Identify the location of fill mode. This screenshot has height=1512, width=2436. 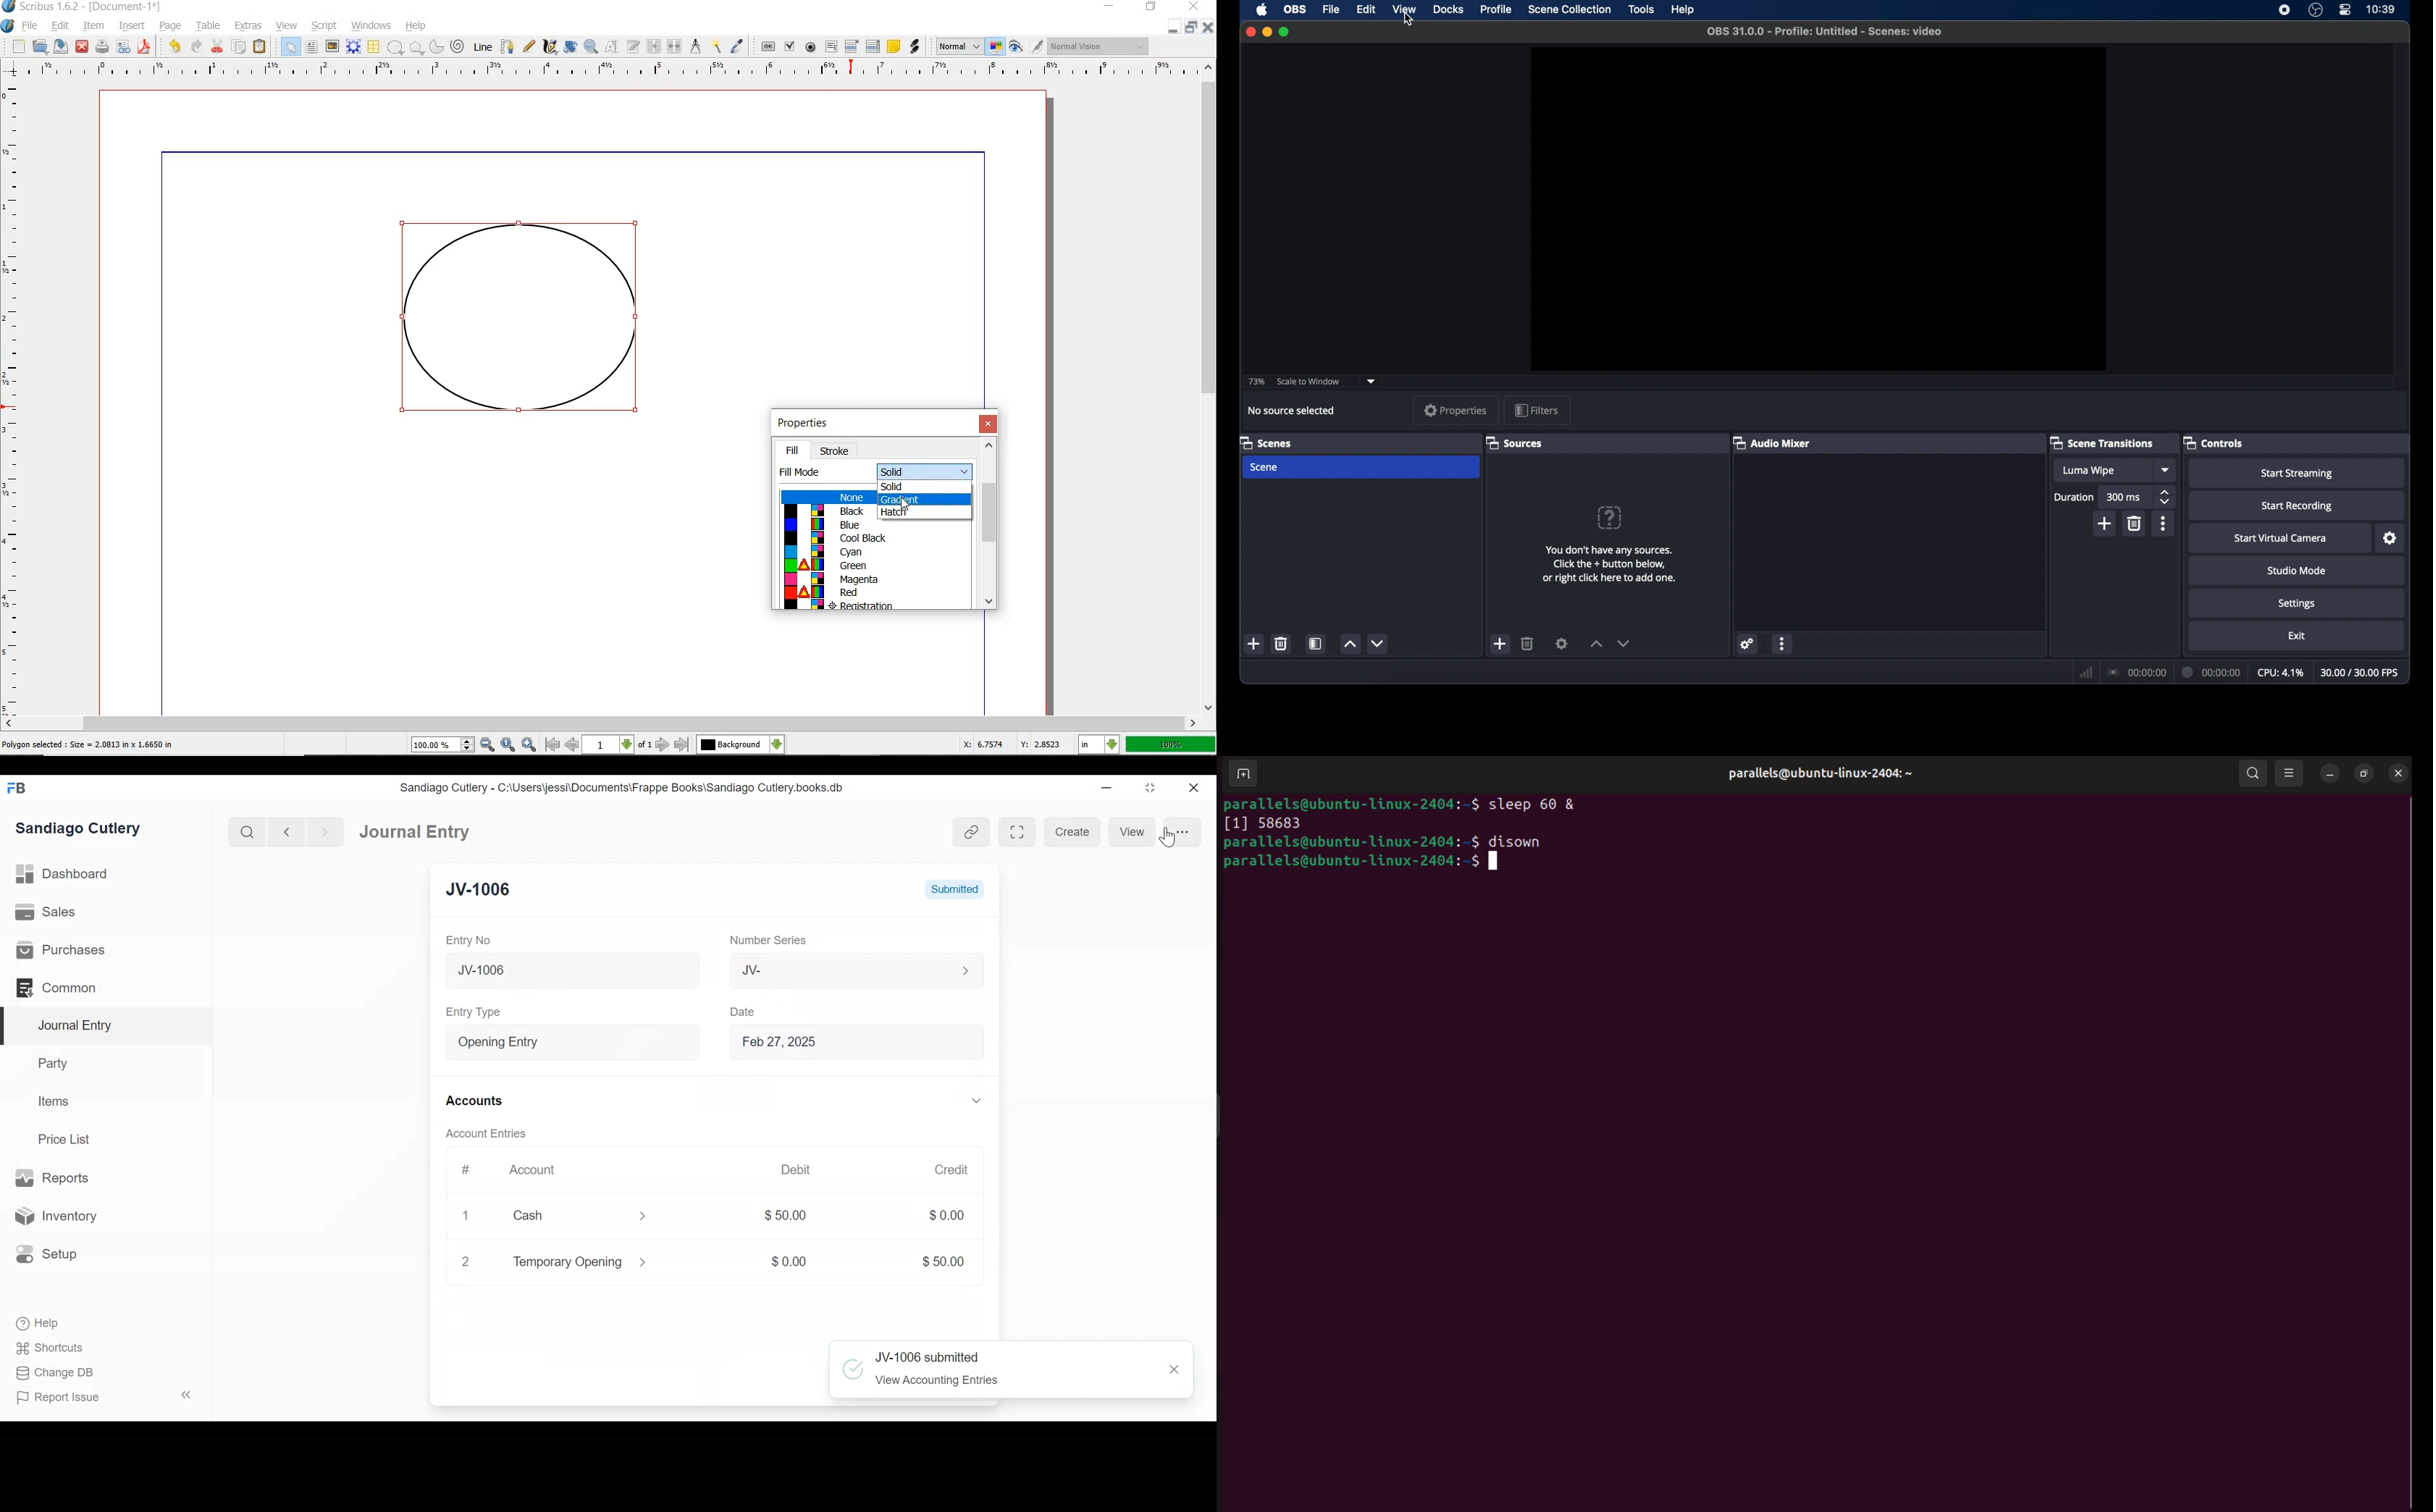
(797, 472).